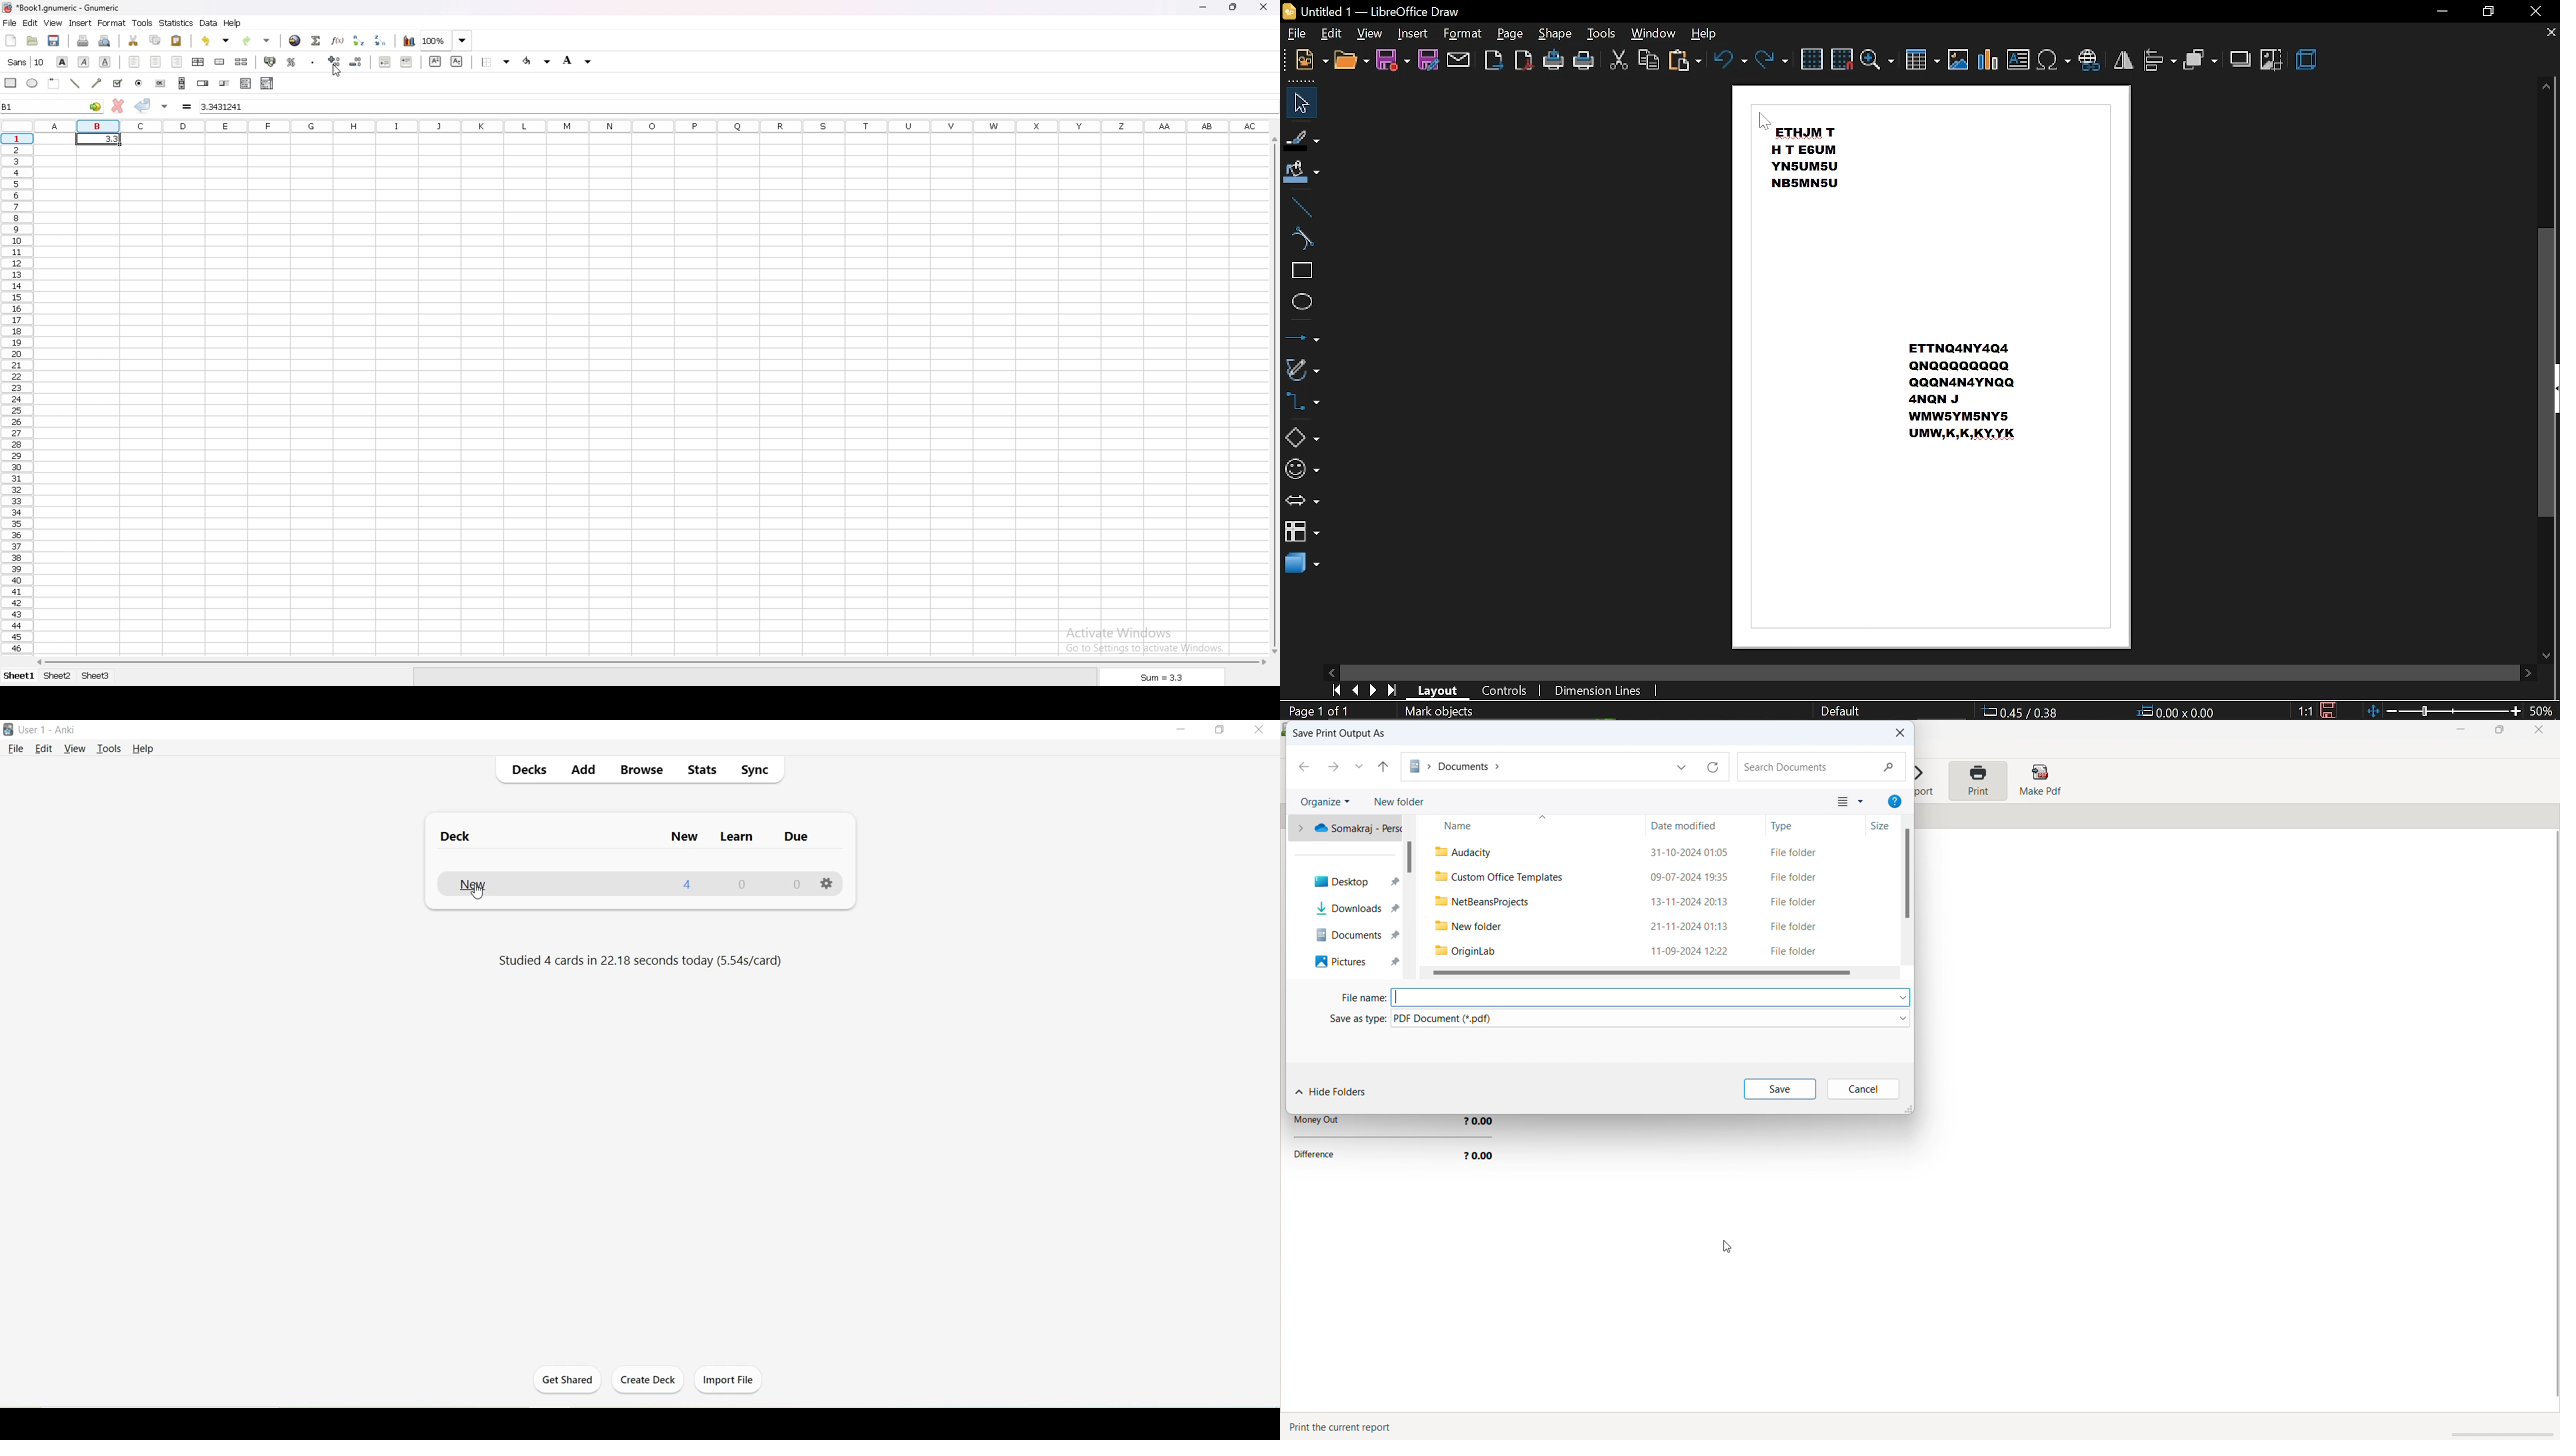  What do you see at coordinates (1304, 173) in the screenshot?
I see `fill color` at bounding box center [1304, 173].